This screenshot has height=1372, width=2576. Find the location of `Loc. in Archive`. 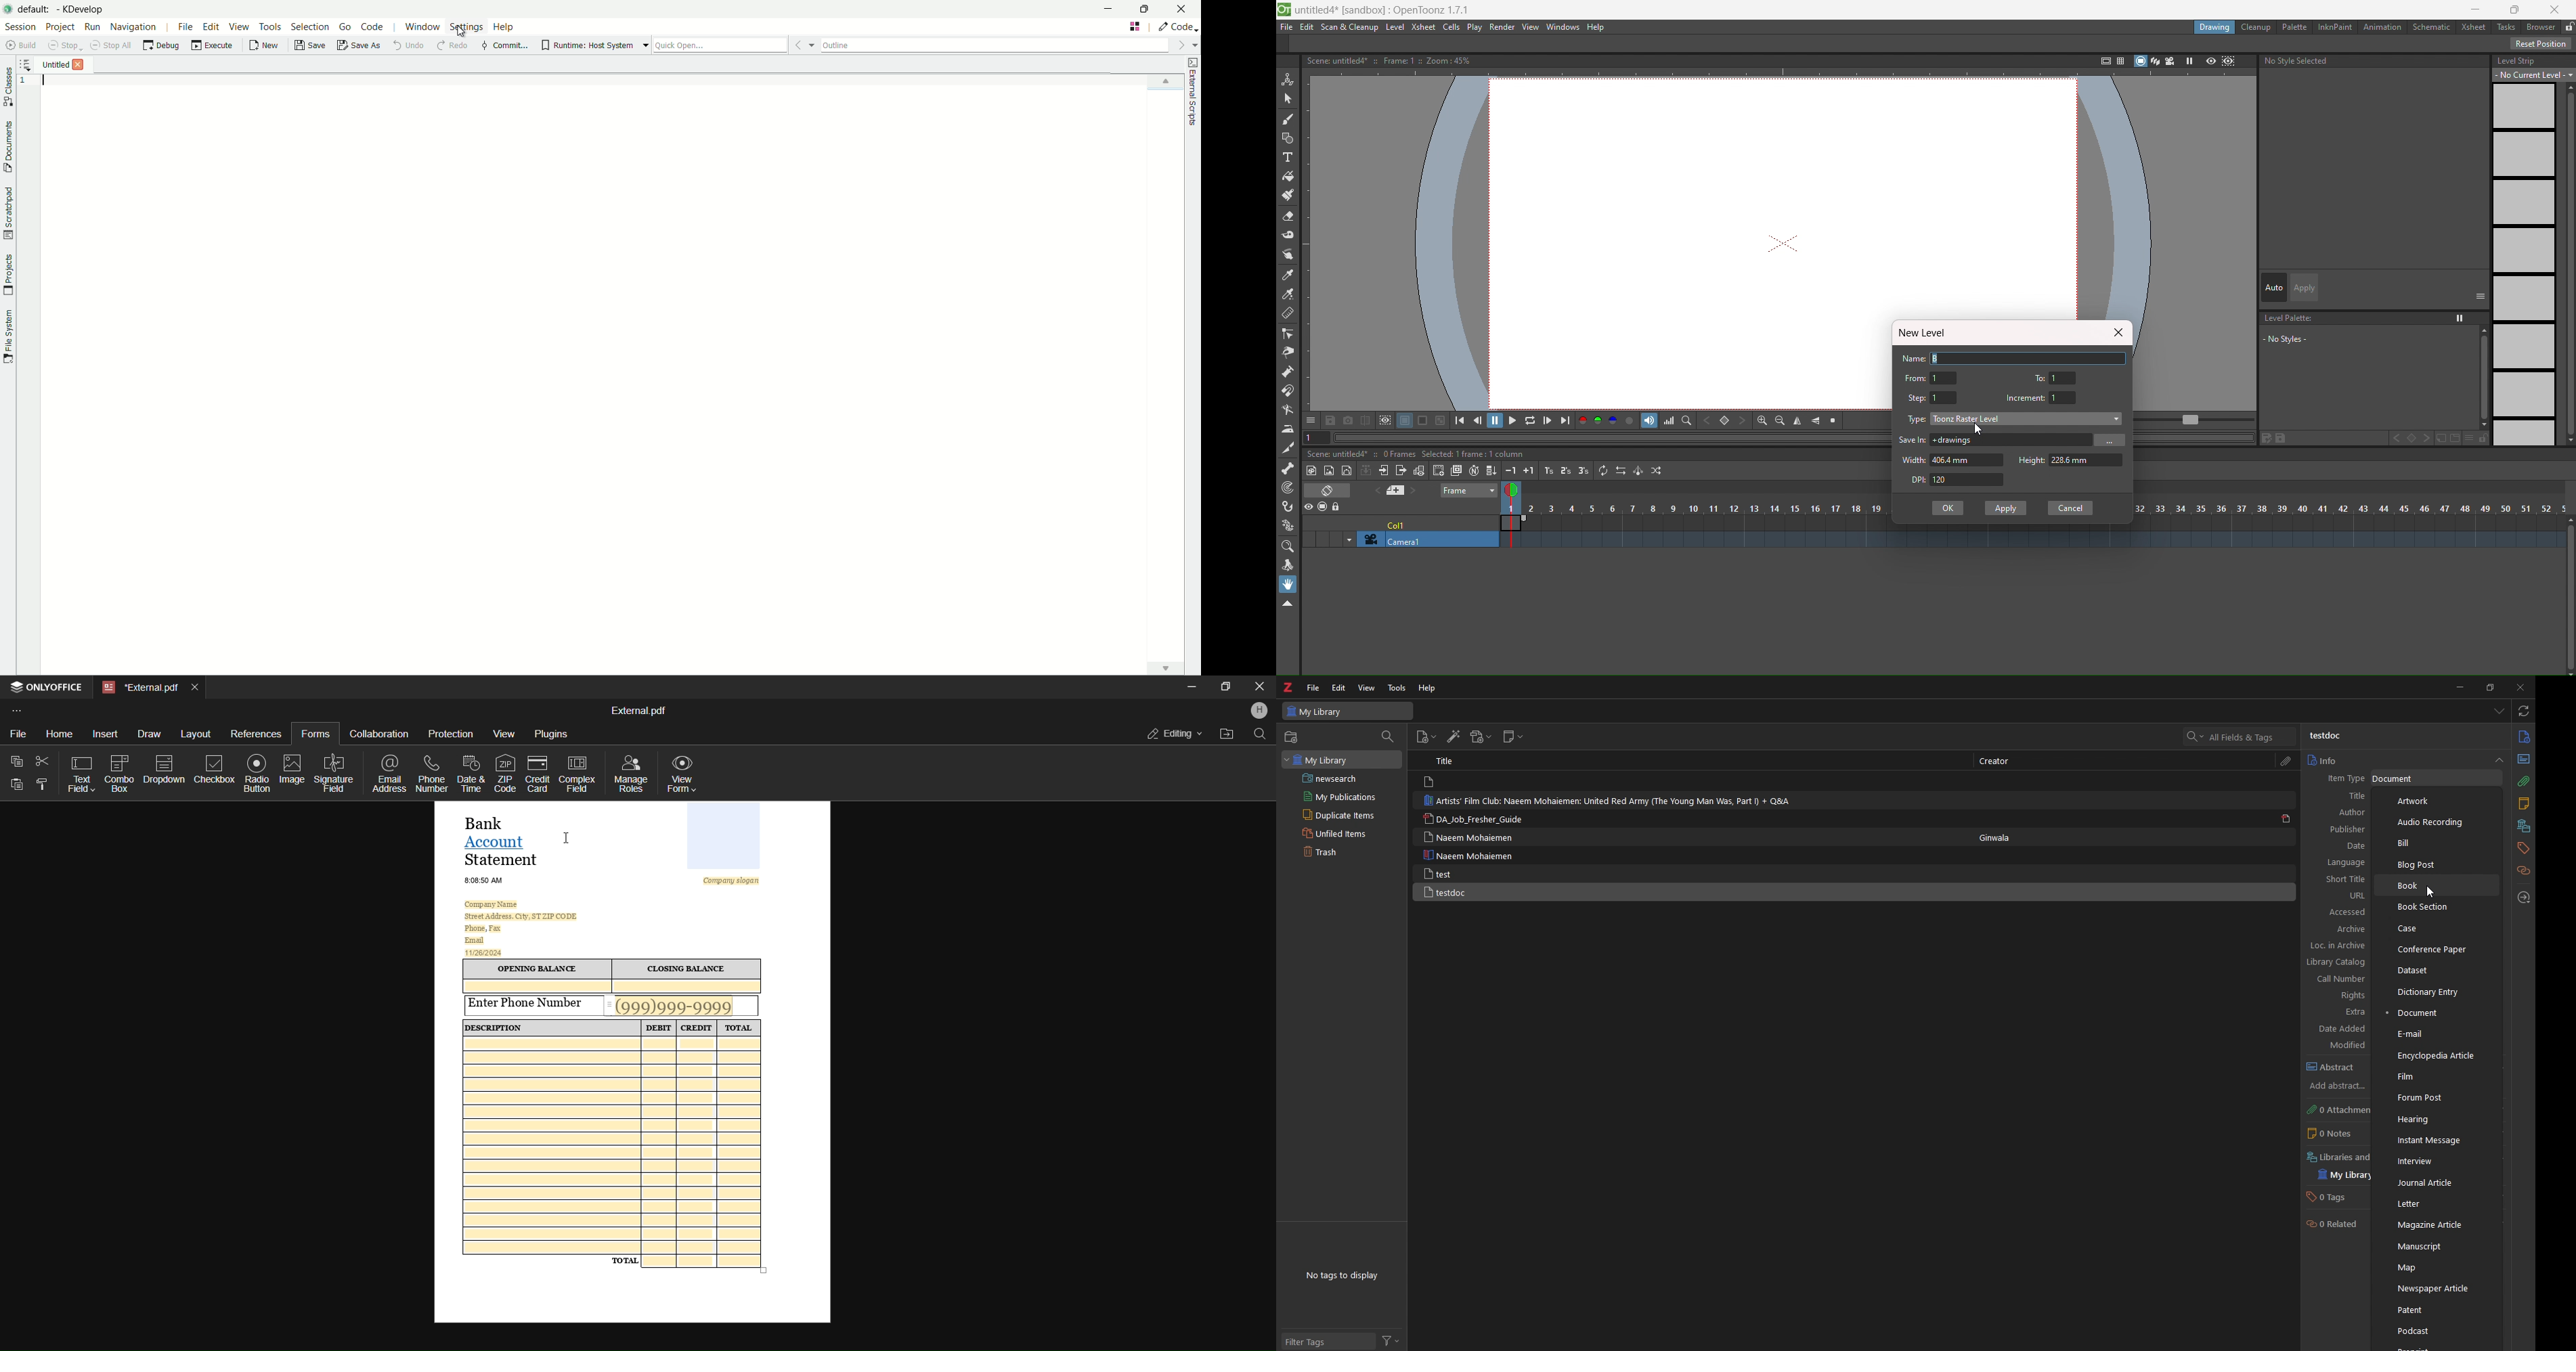

Loc. in Archive is located at coordinates (2337, 946).